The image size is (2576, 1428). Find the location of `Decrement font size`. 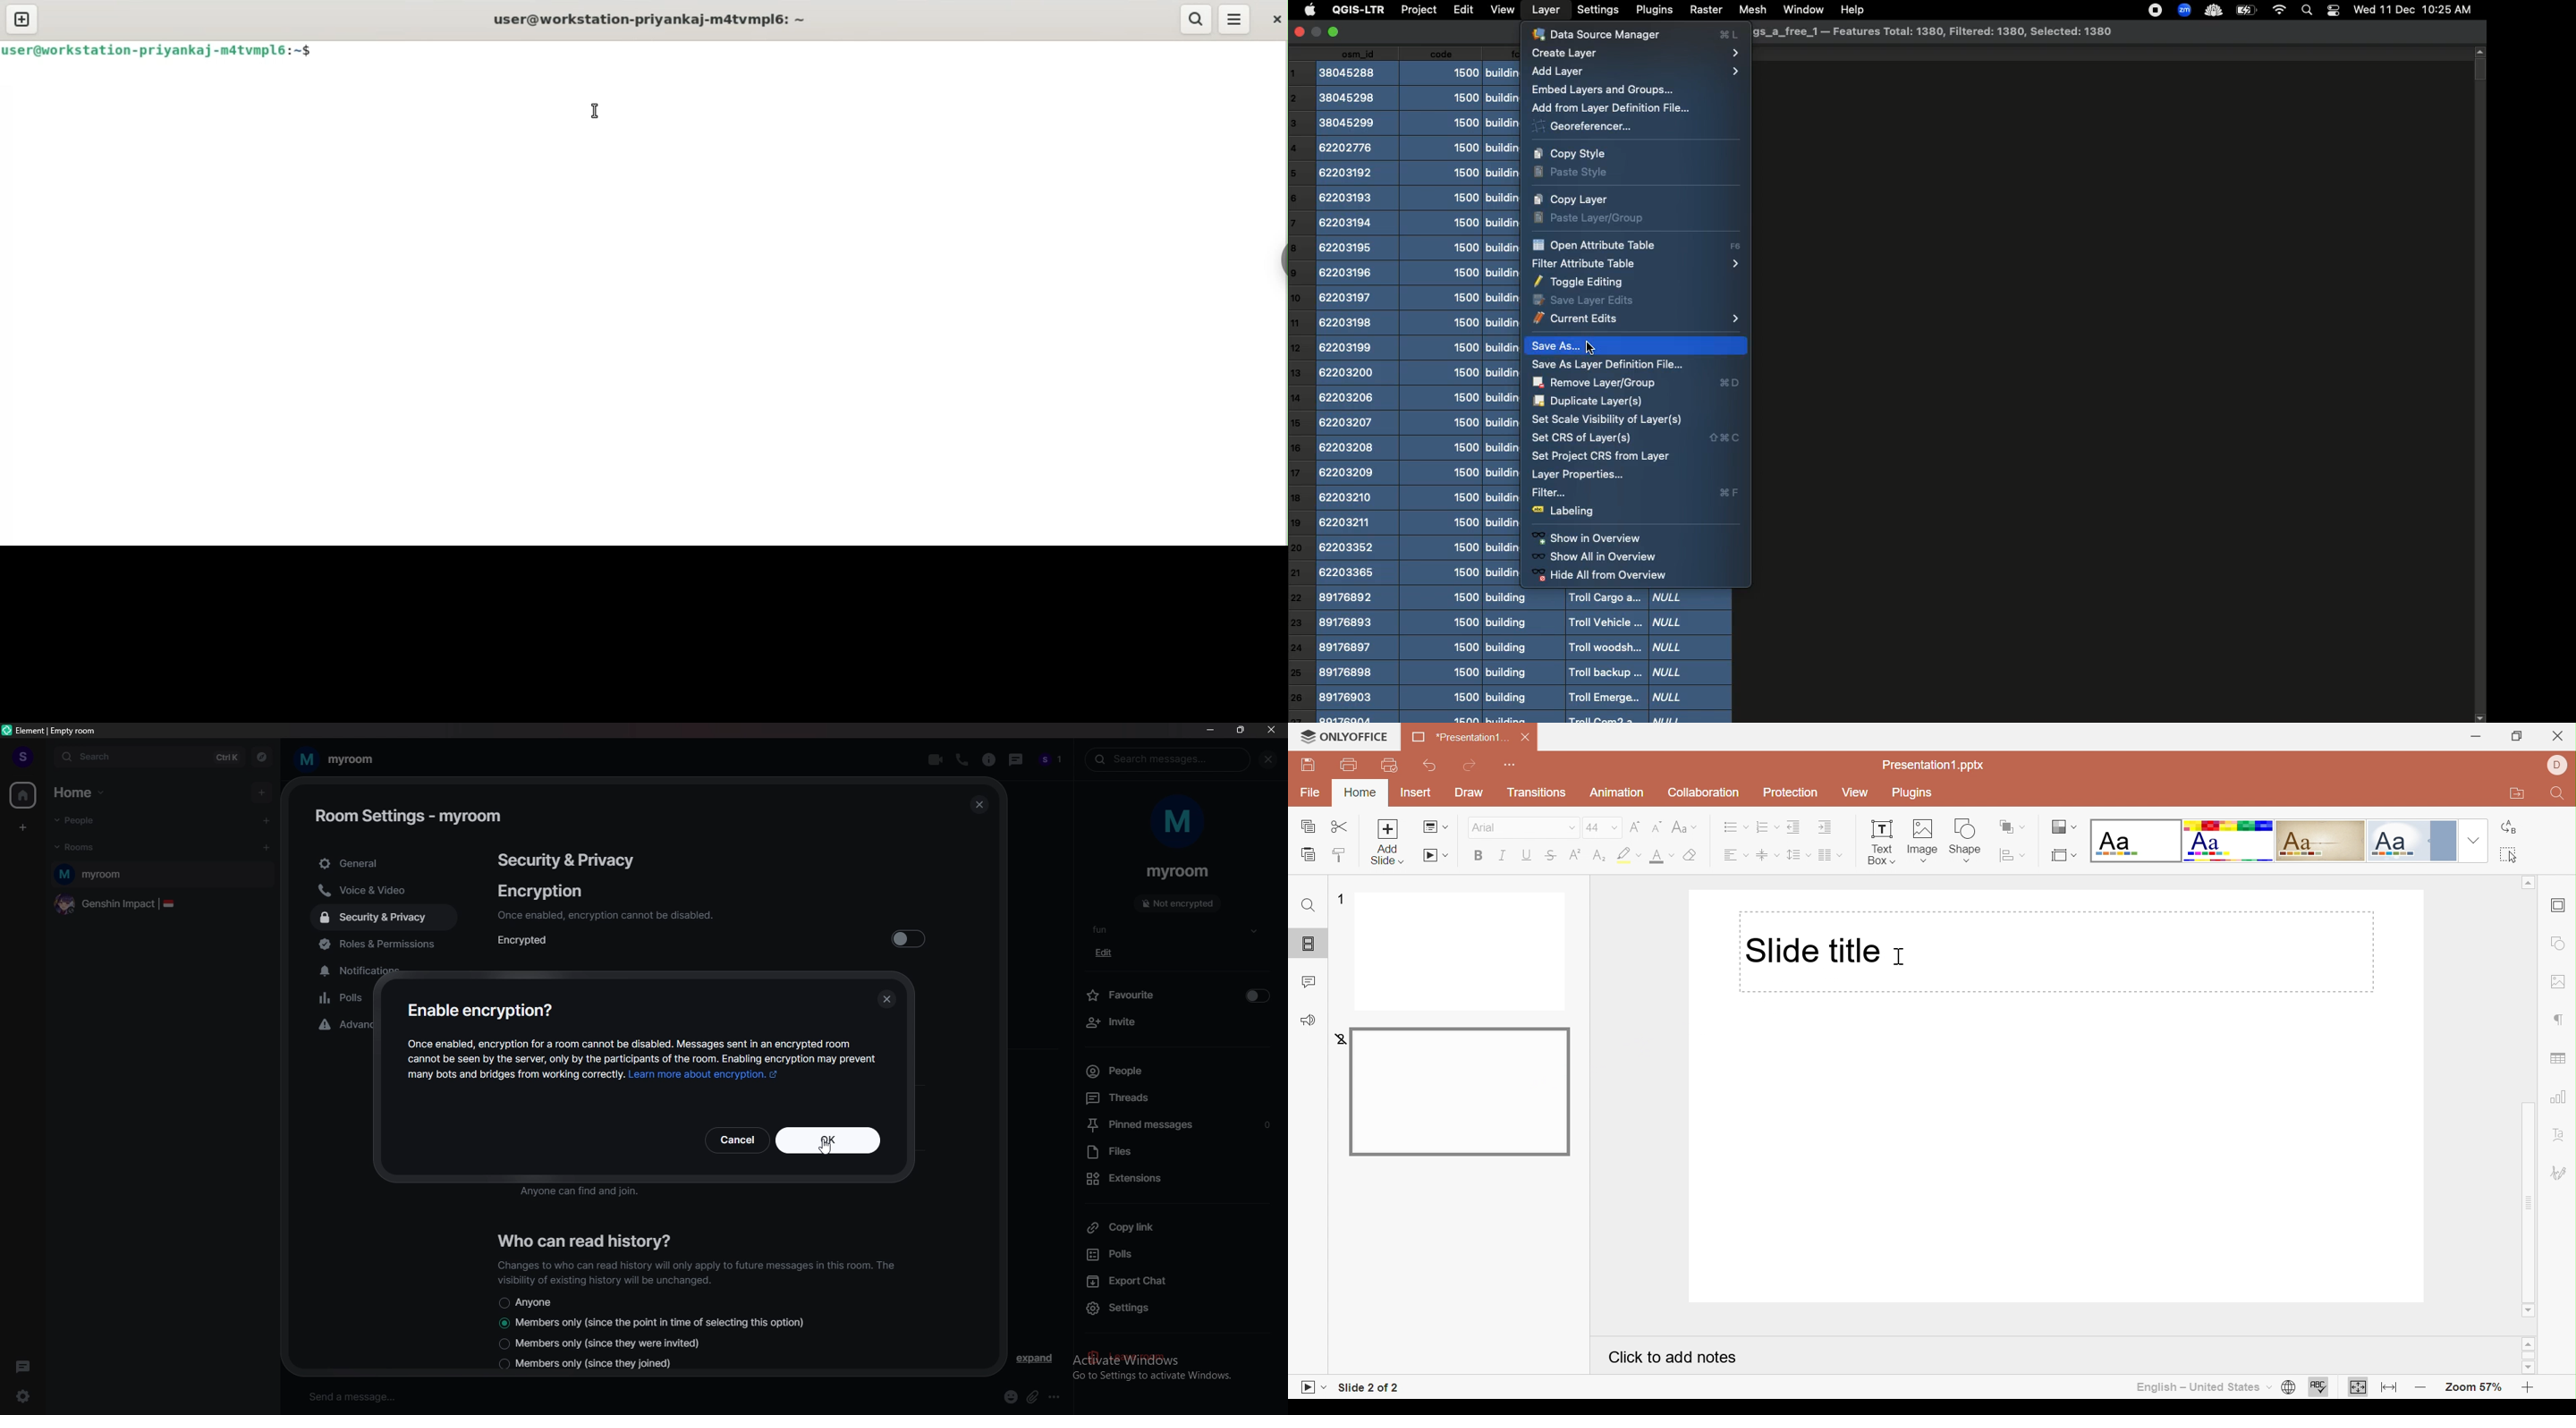

Decrement font size is located at coordinates (1656, 826).